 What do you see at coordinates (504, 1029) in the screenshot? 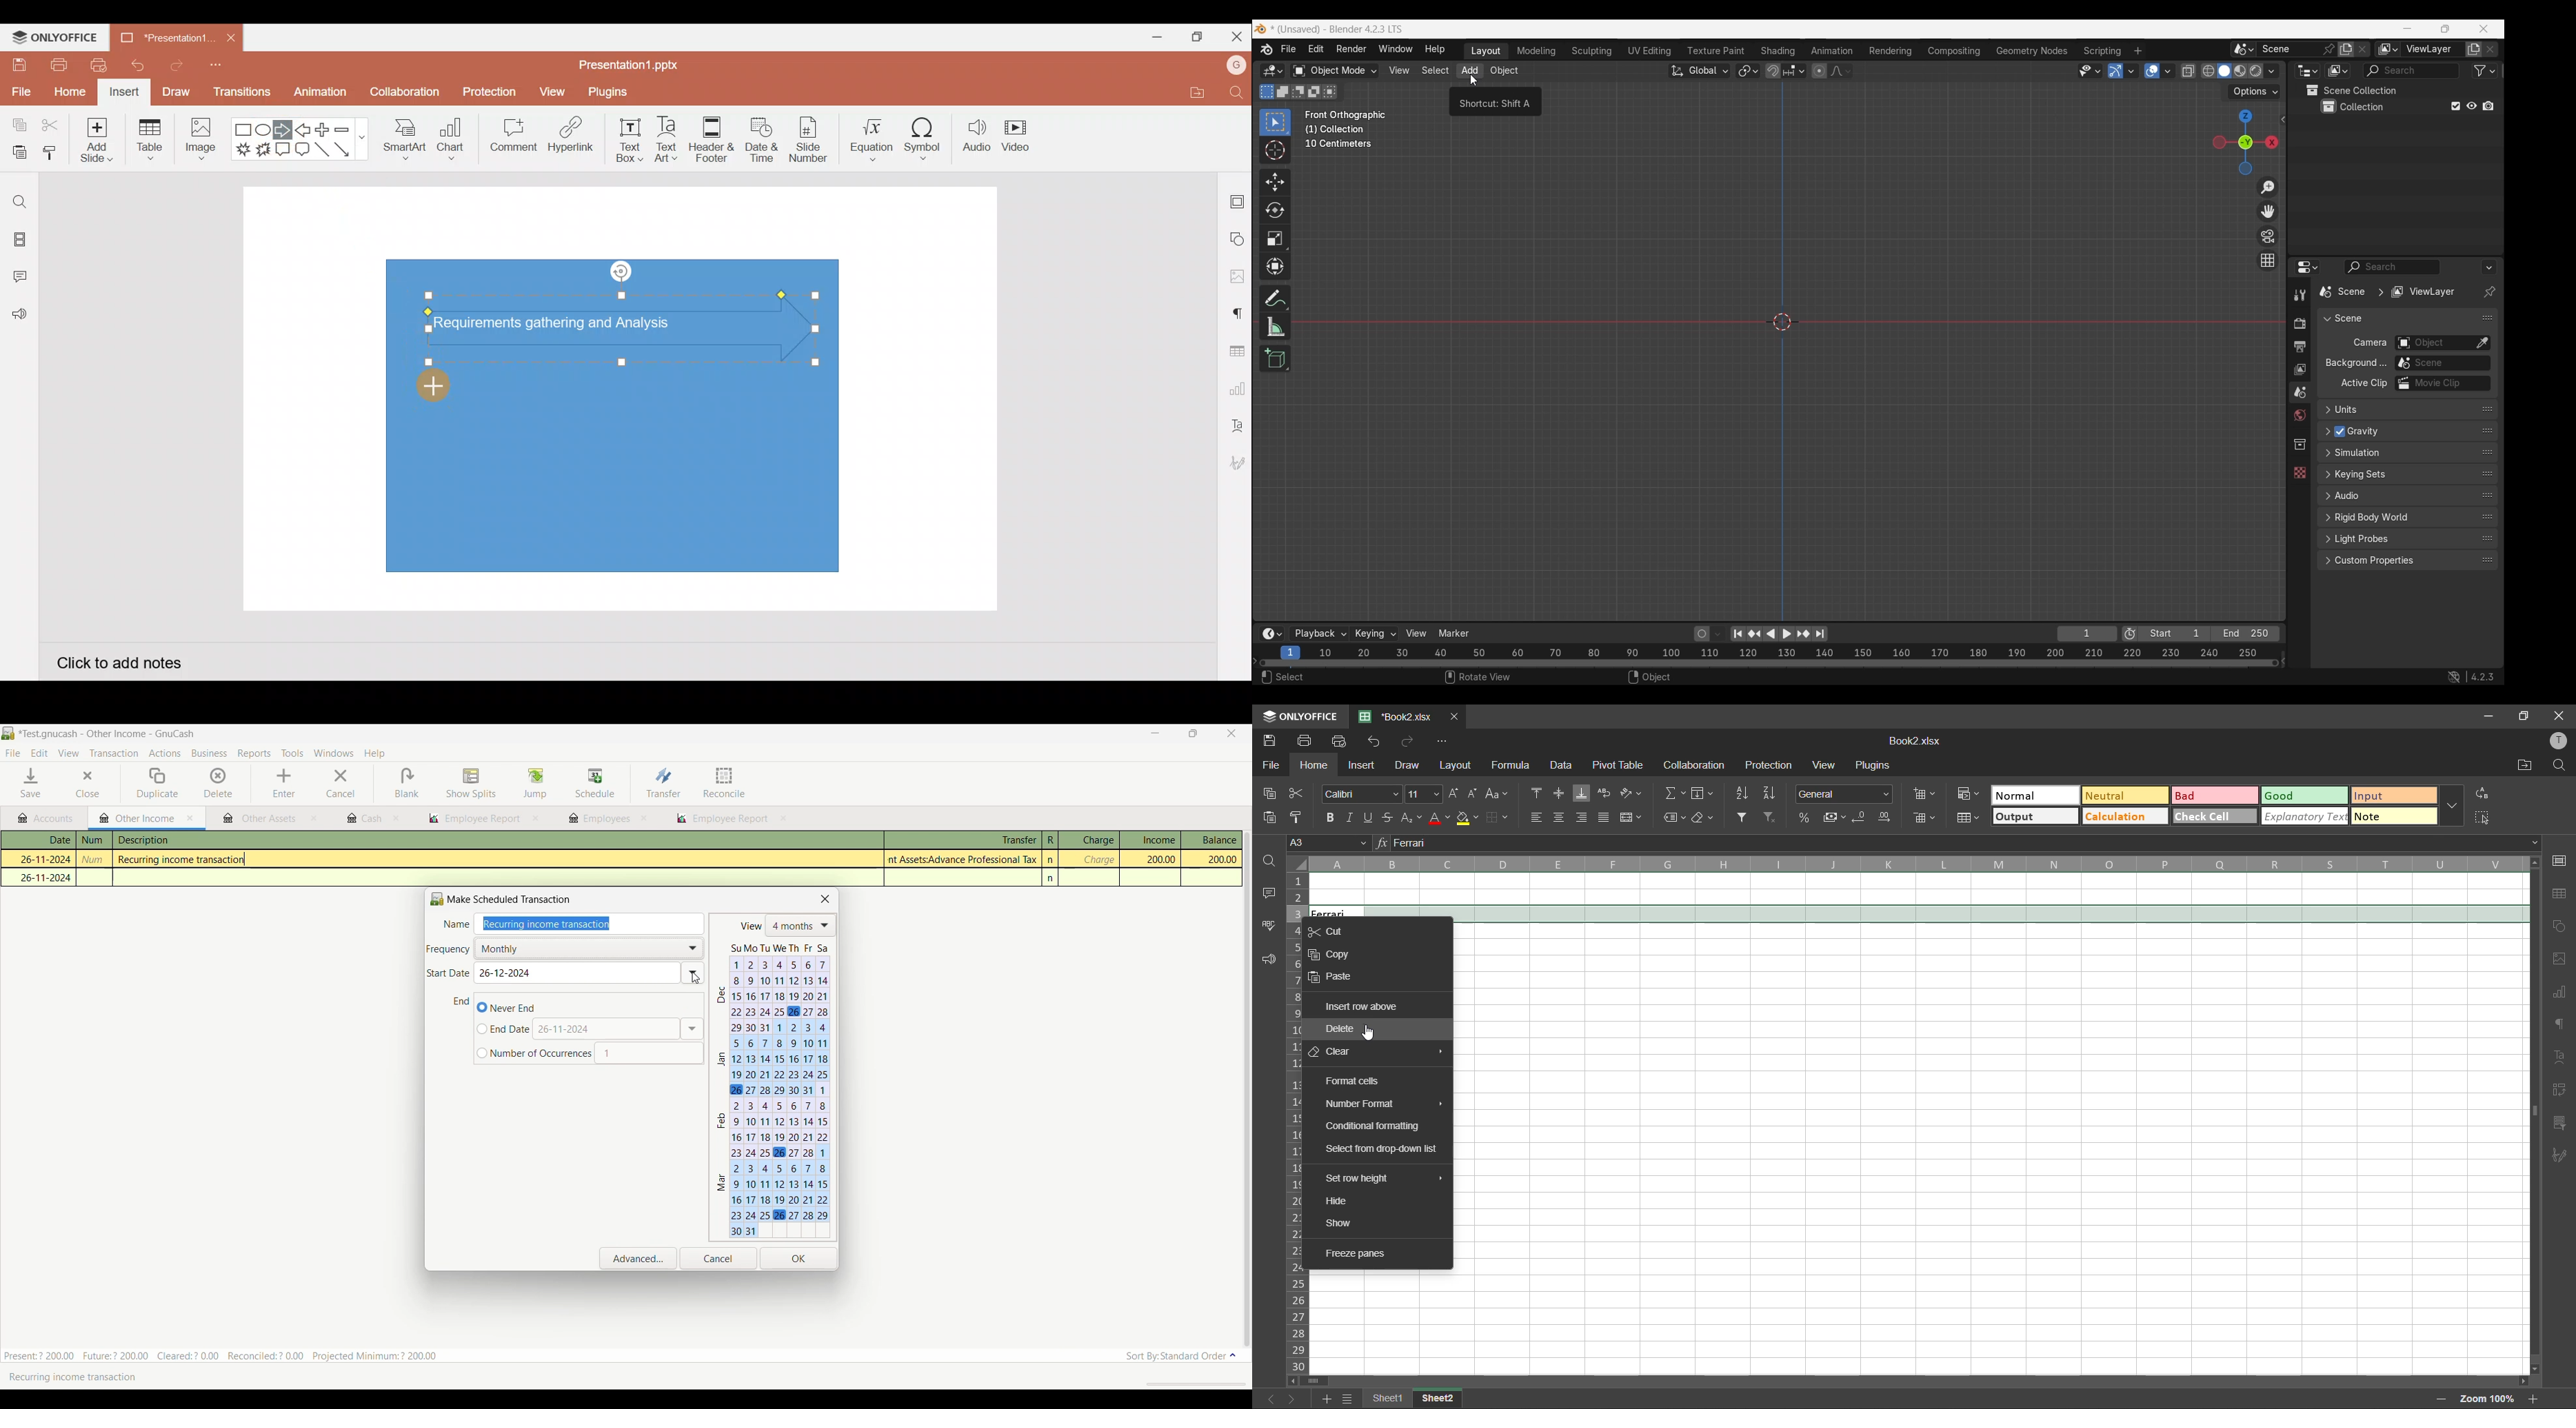
I see `Input specific end date` at bounding box center [504, 1029].